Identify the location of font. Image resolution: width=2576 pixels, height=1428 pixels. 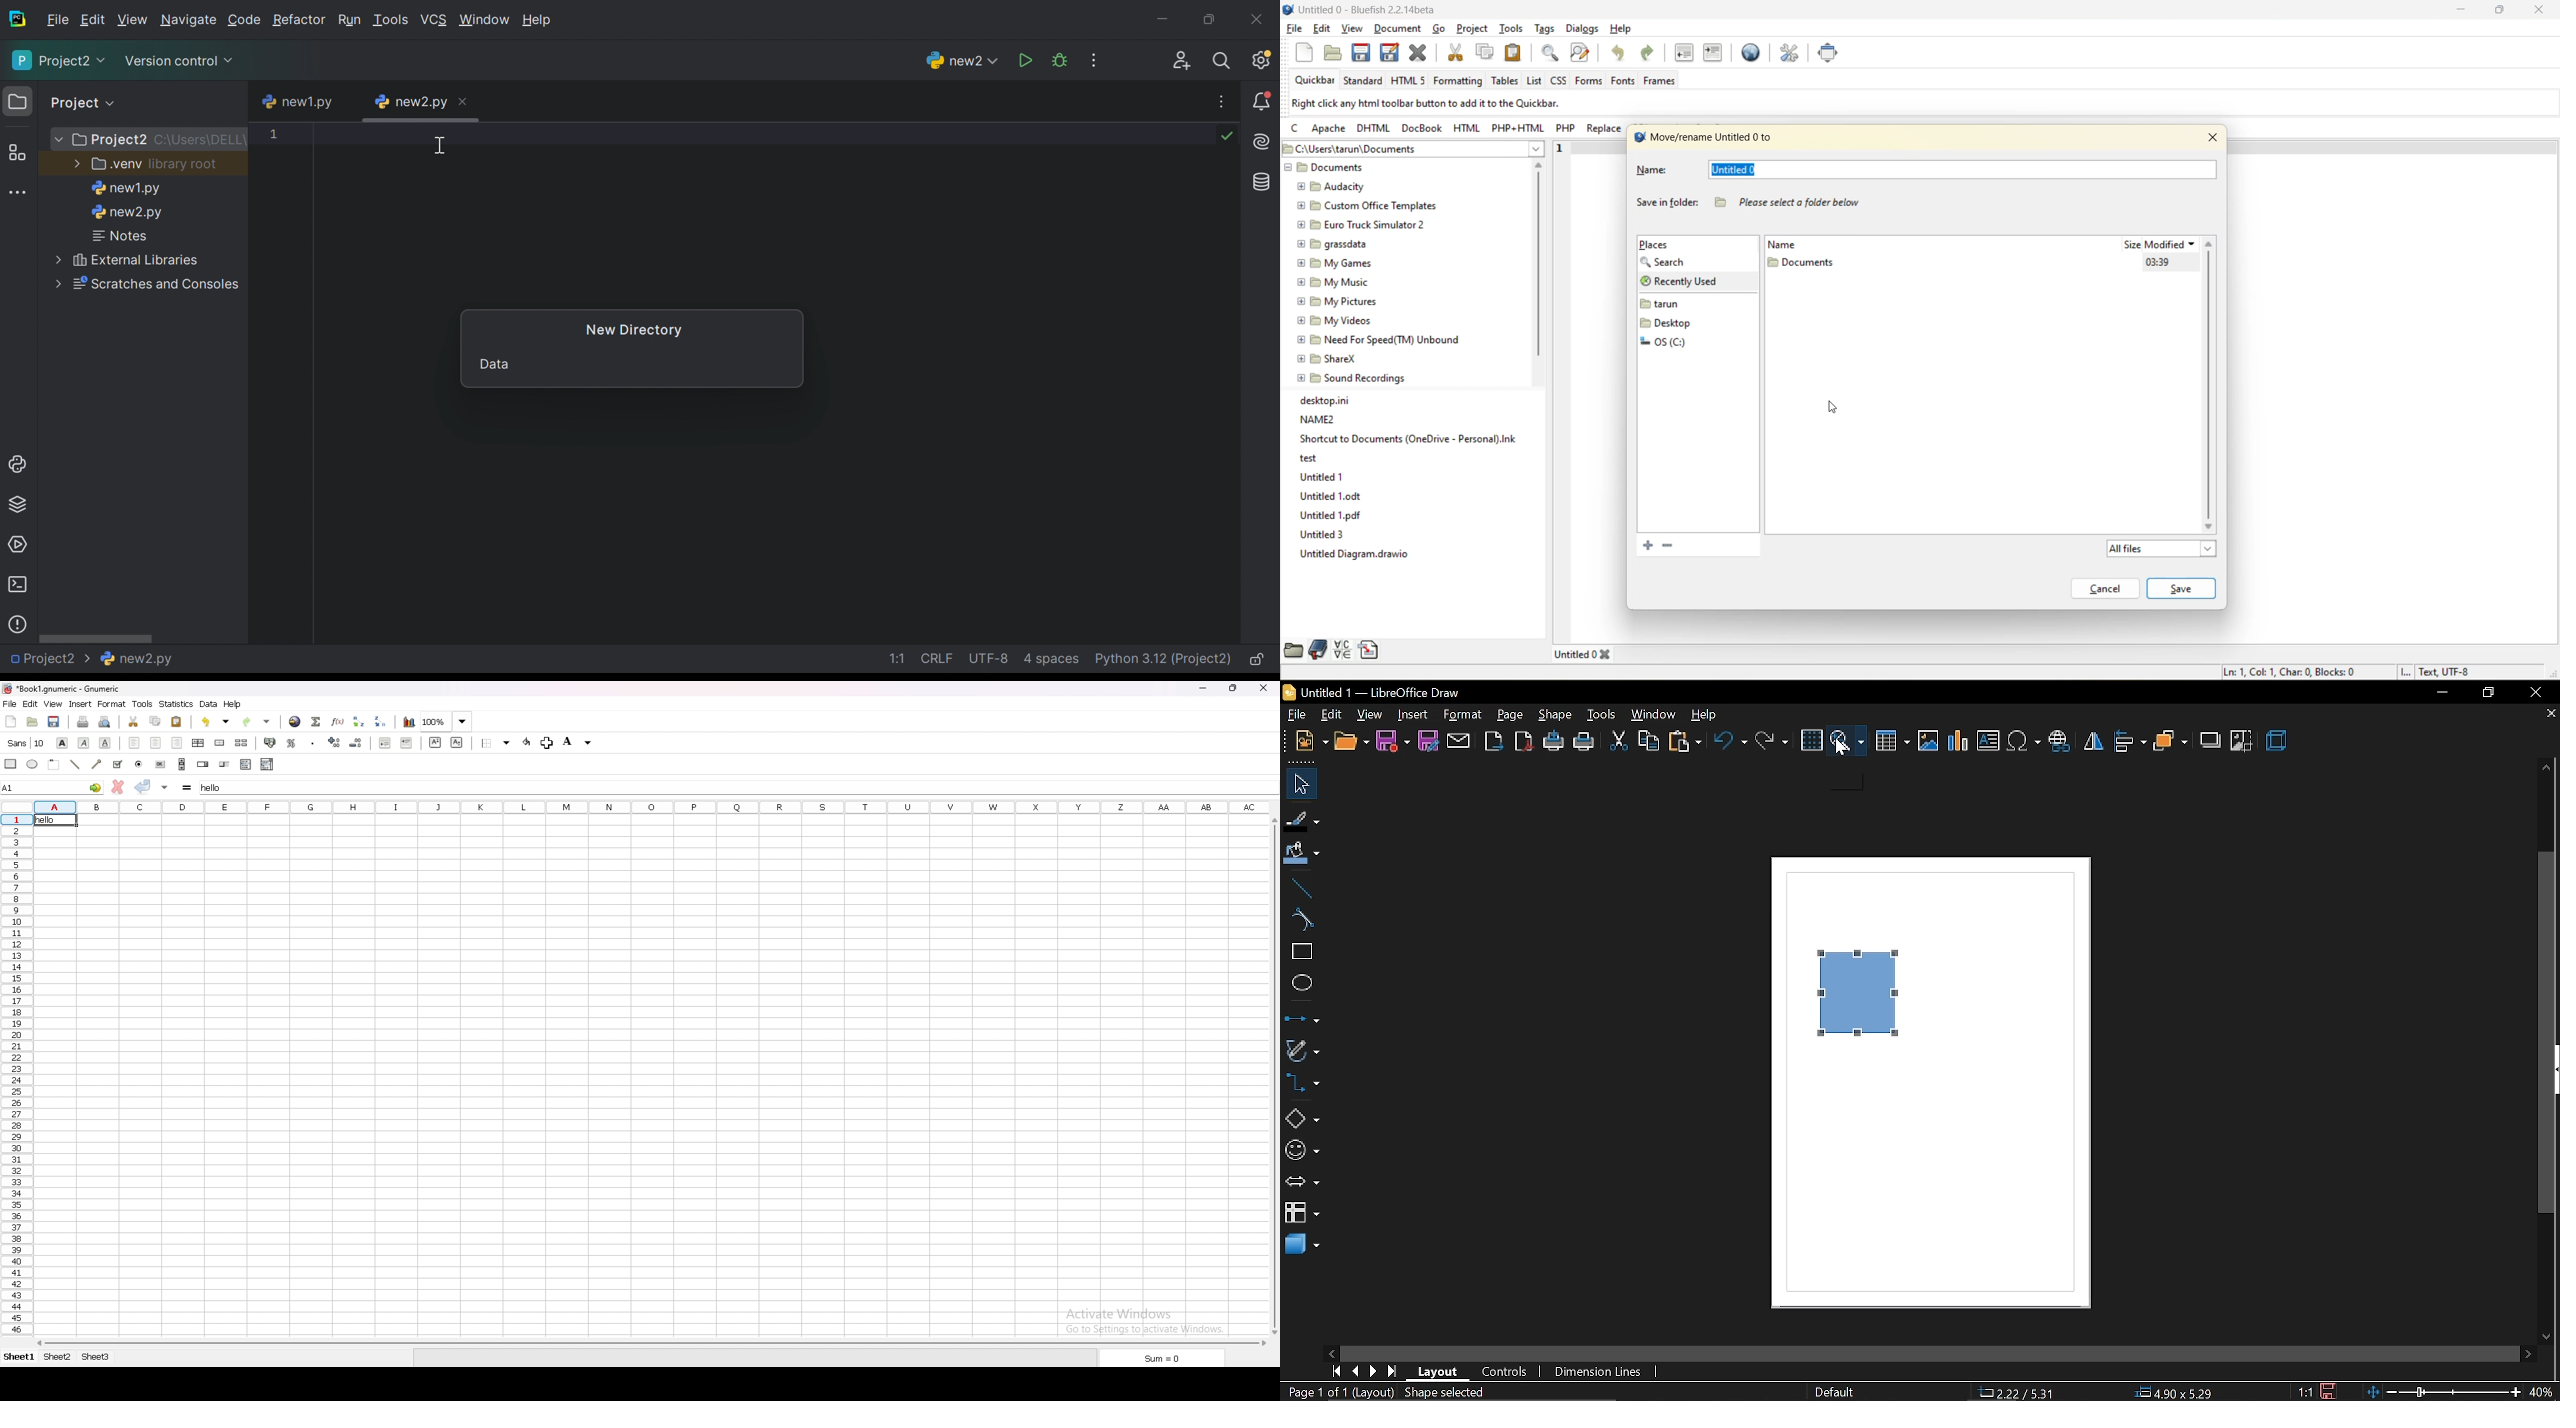
(26, 742).